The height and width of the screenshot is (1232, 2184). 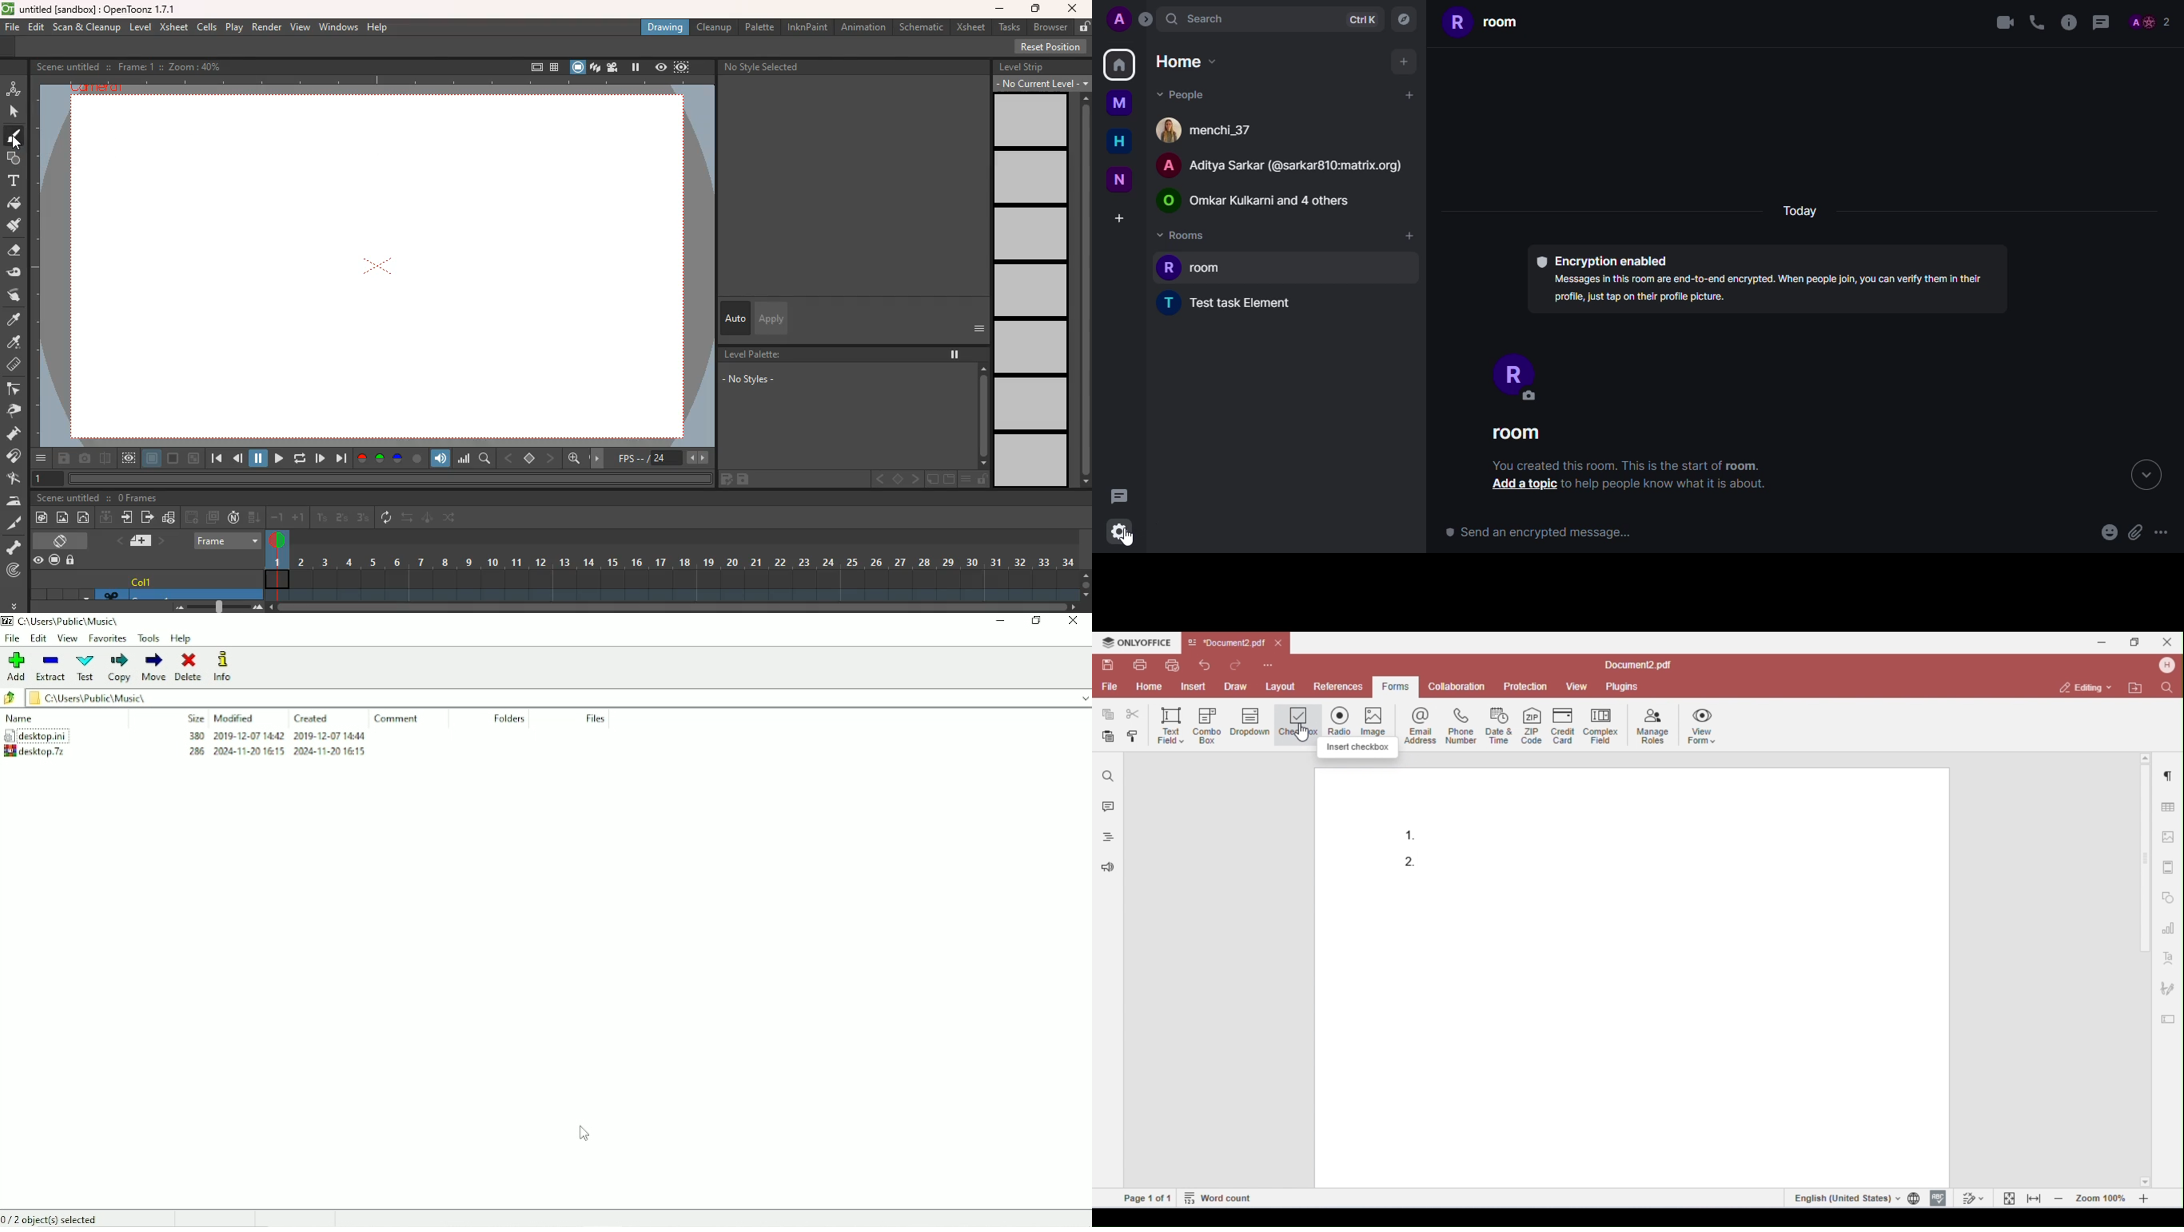 What do you see at coordinates (149, 639) in the screenshot?
I see `Tools` at bounding box center [149, 639].